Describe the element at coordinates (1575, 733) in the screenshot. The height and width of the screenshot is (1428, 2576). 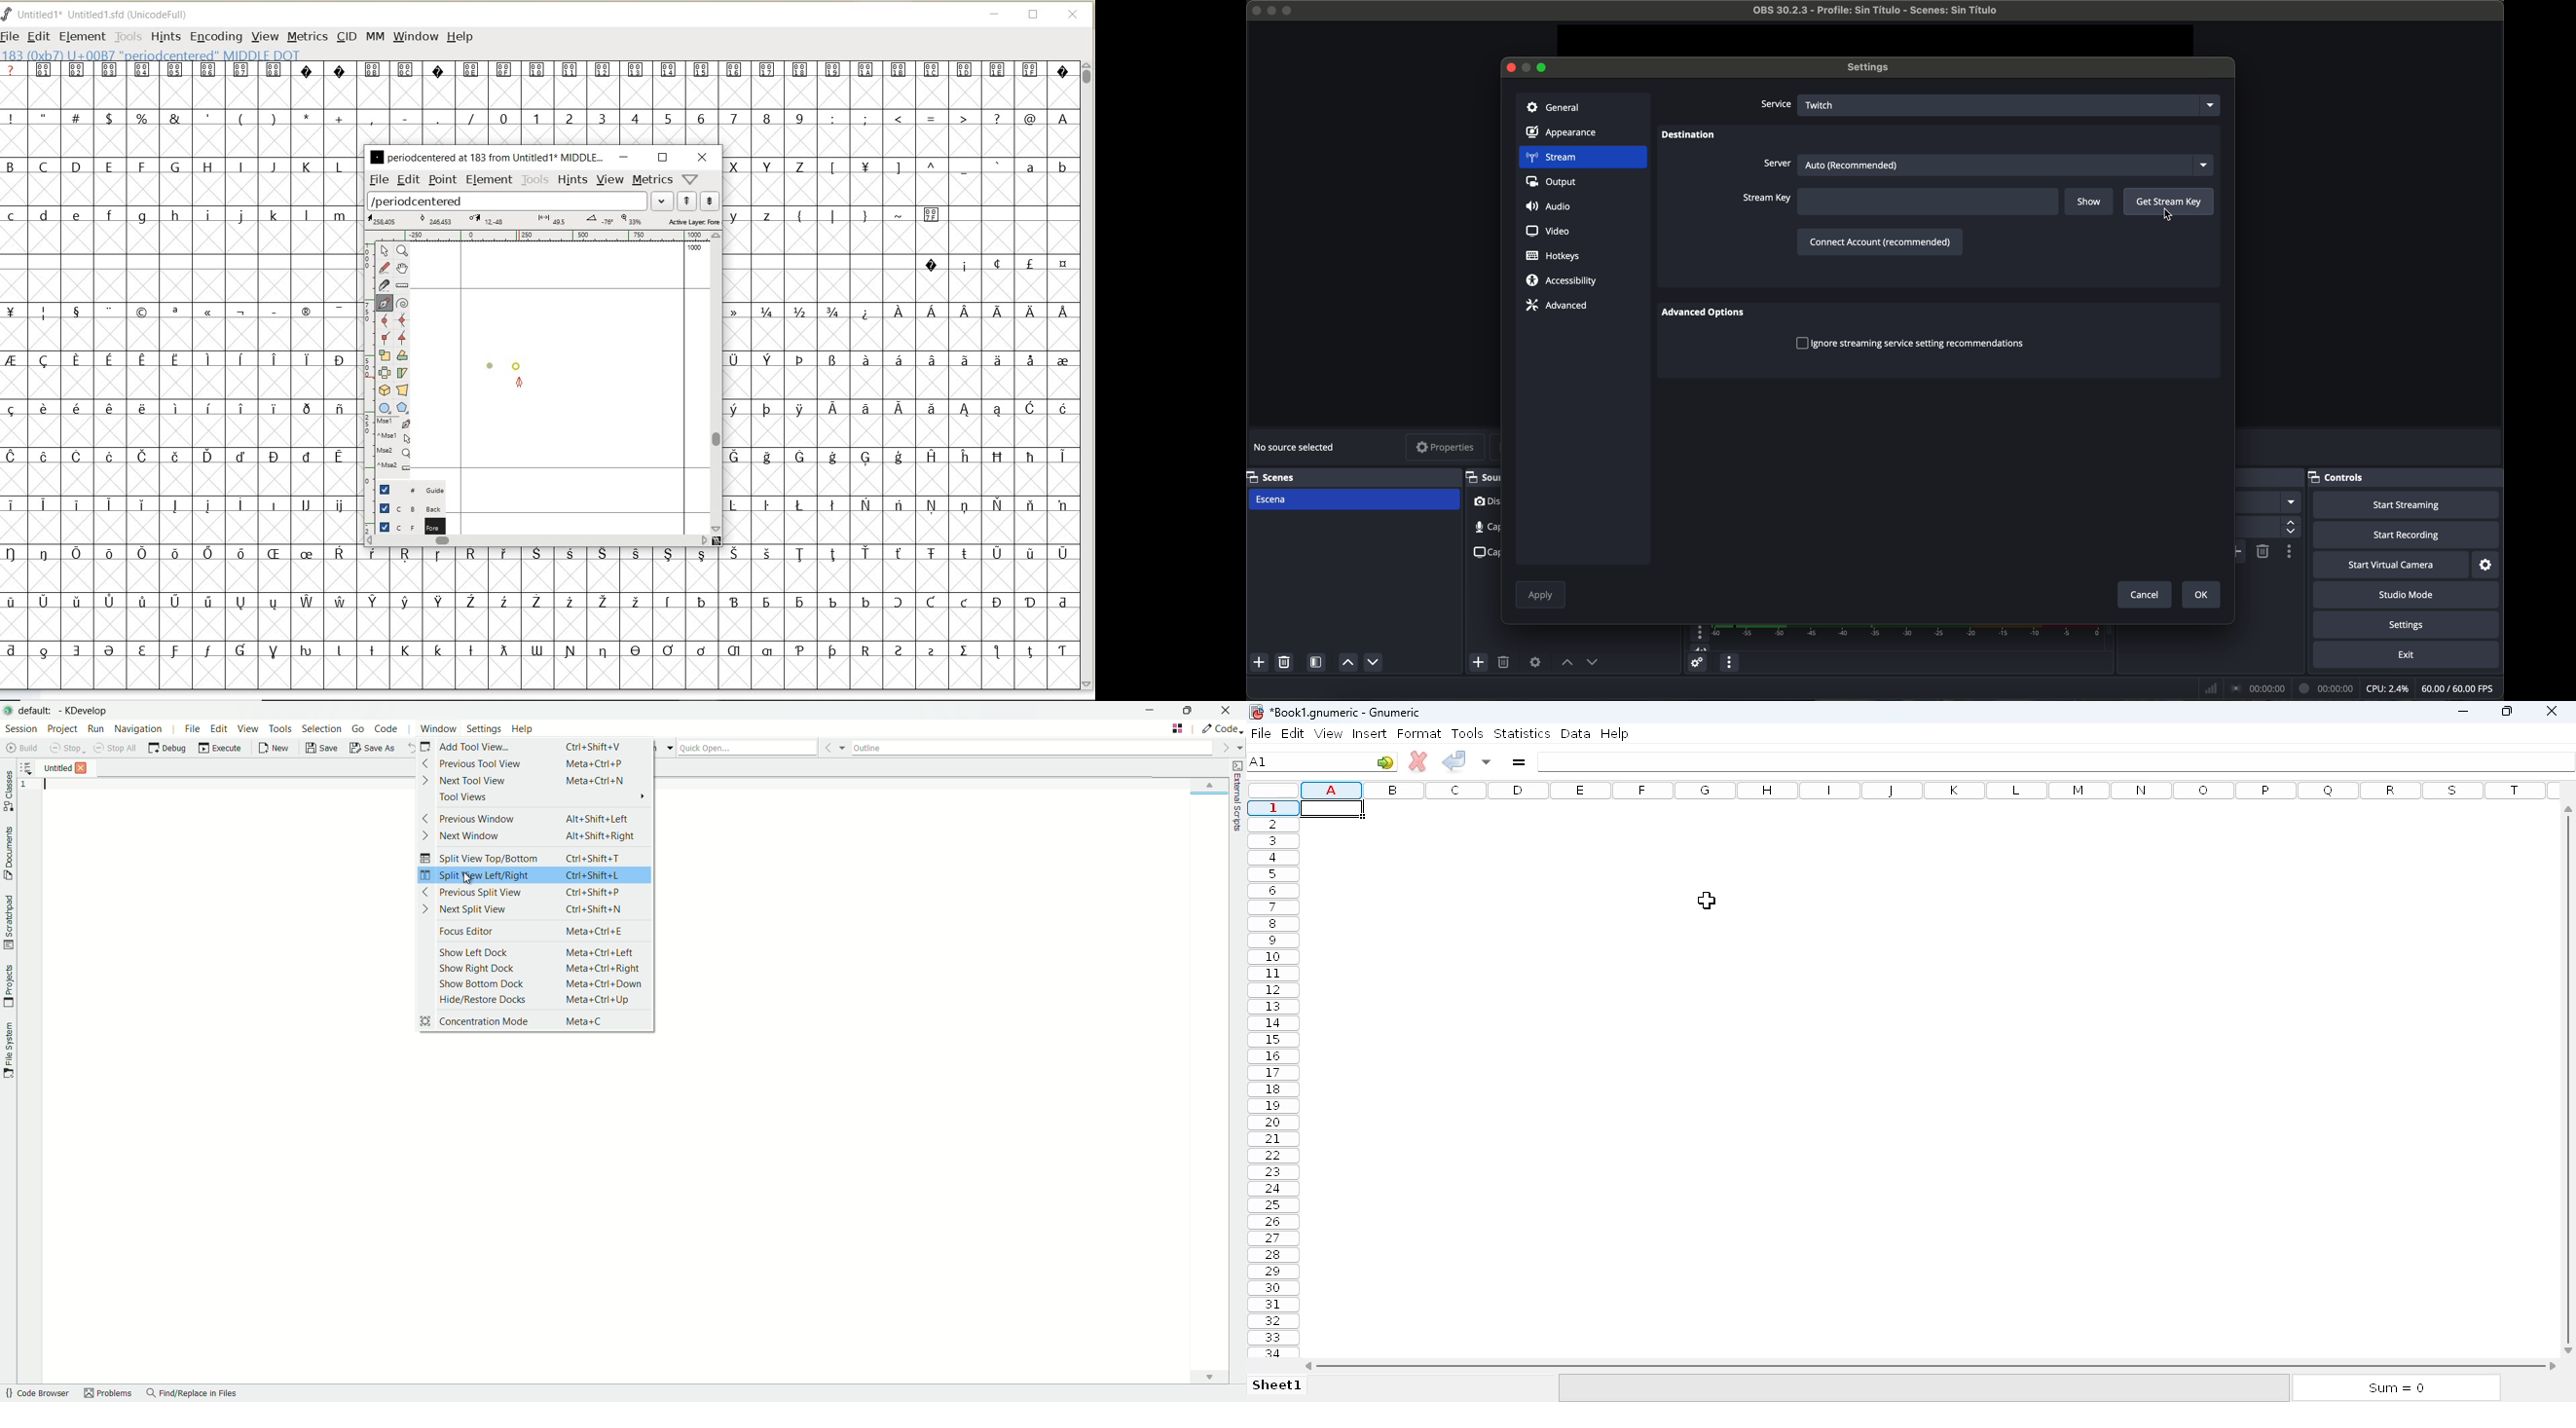
I see `data` at that location.